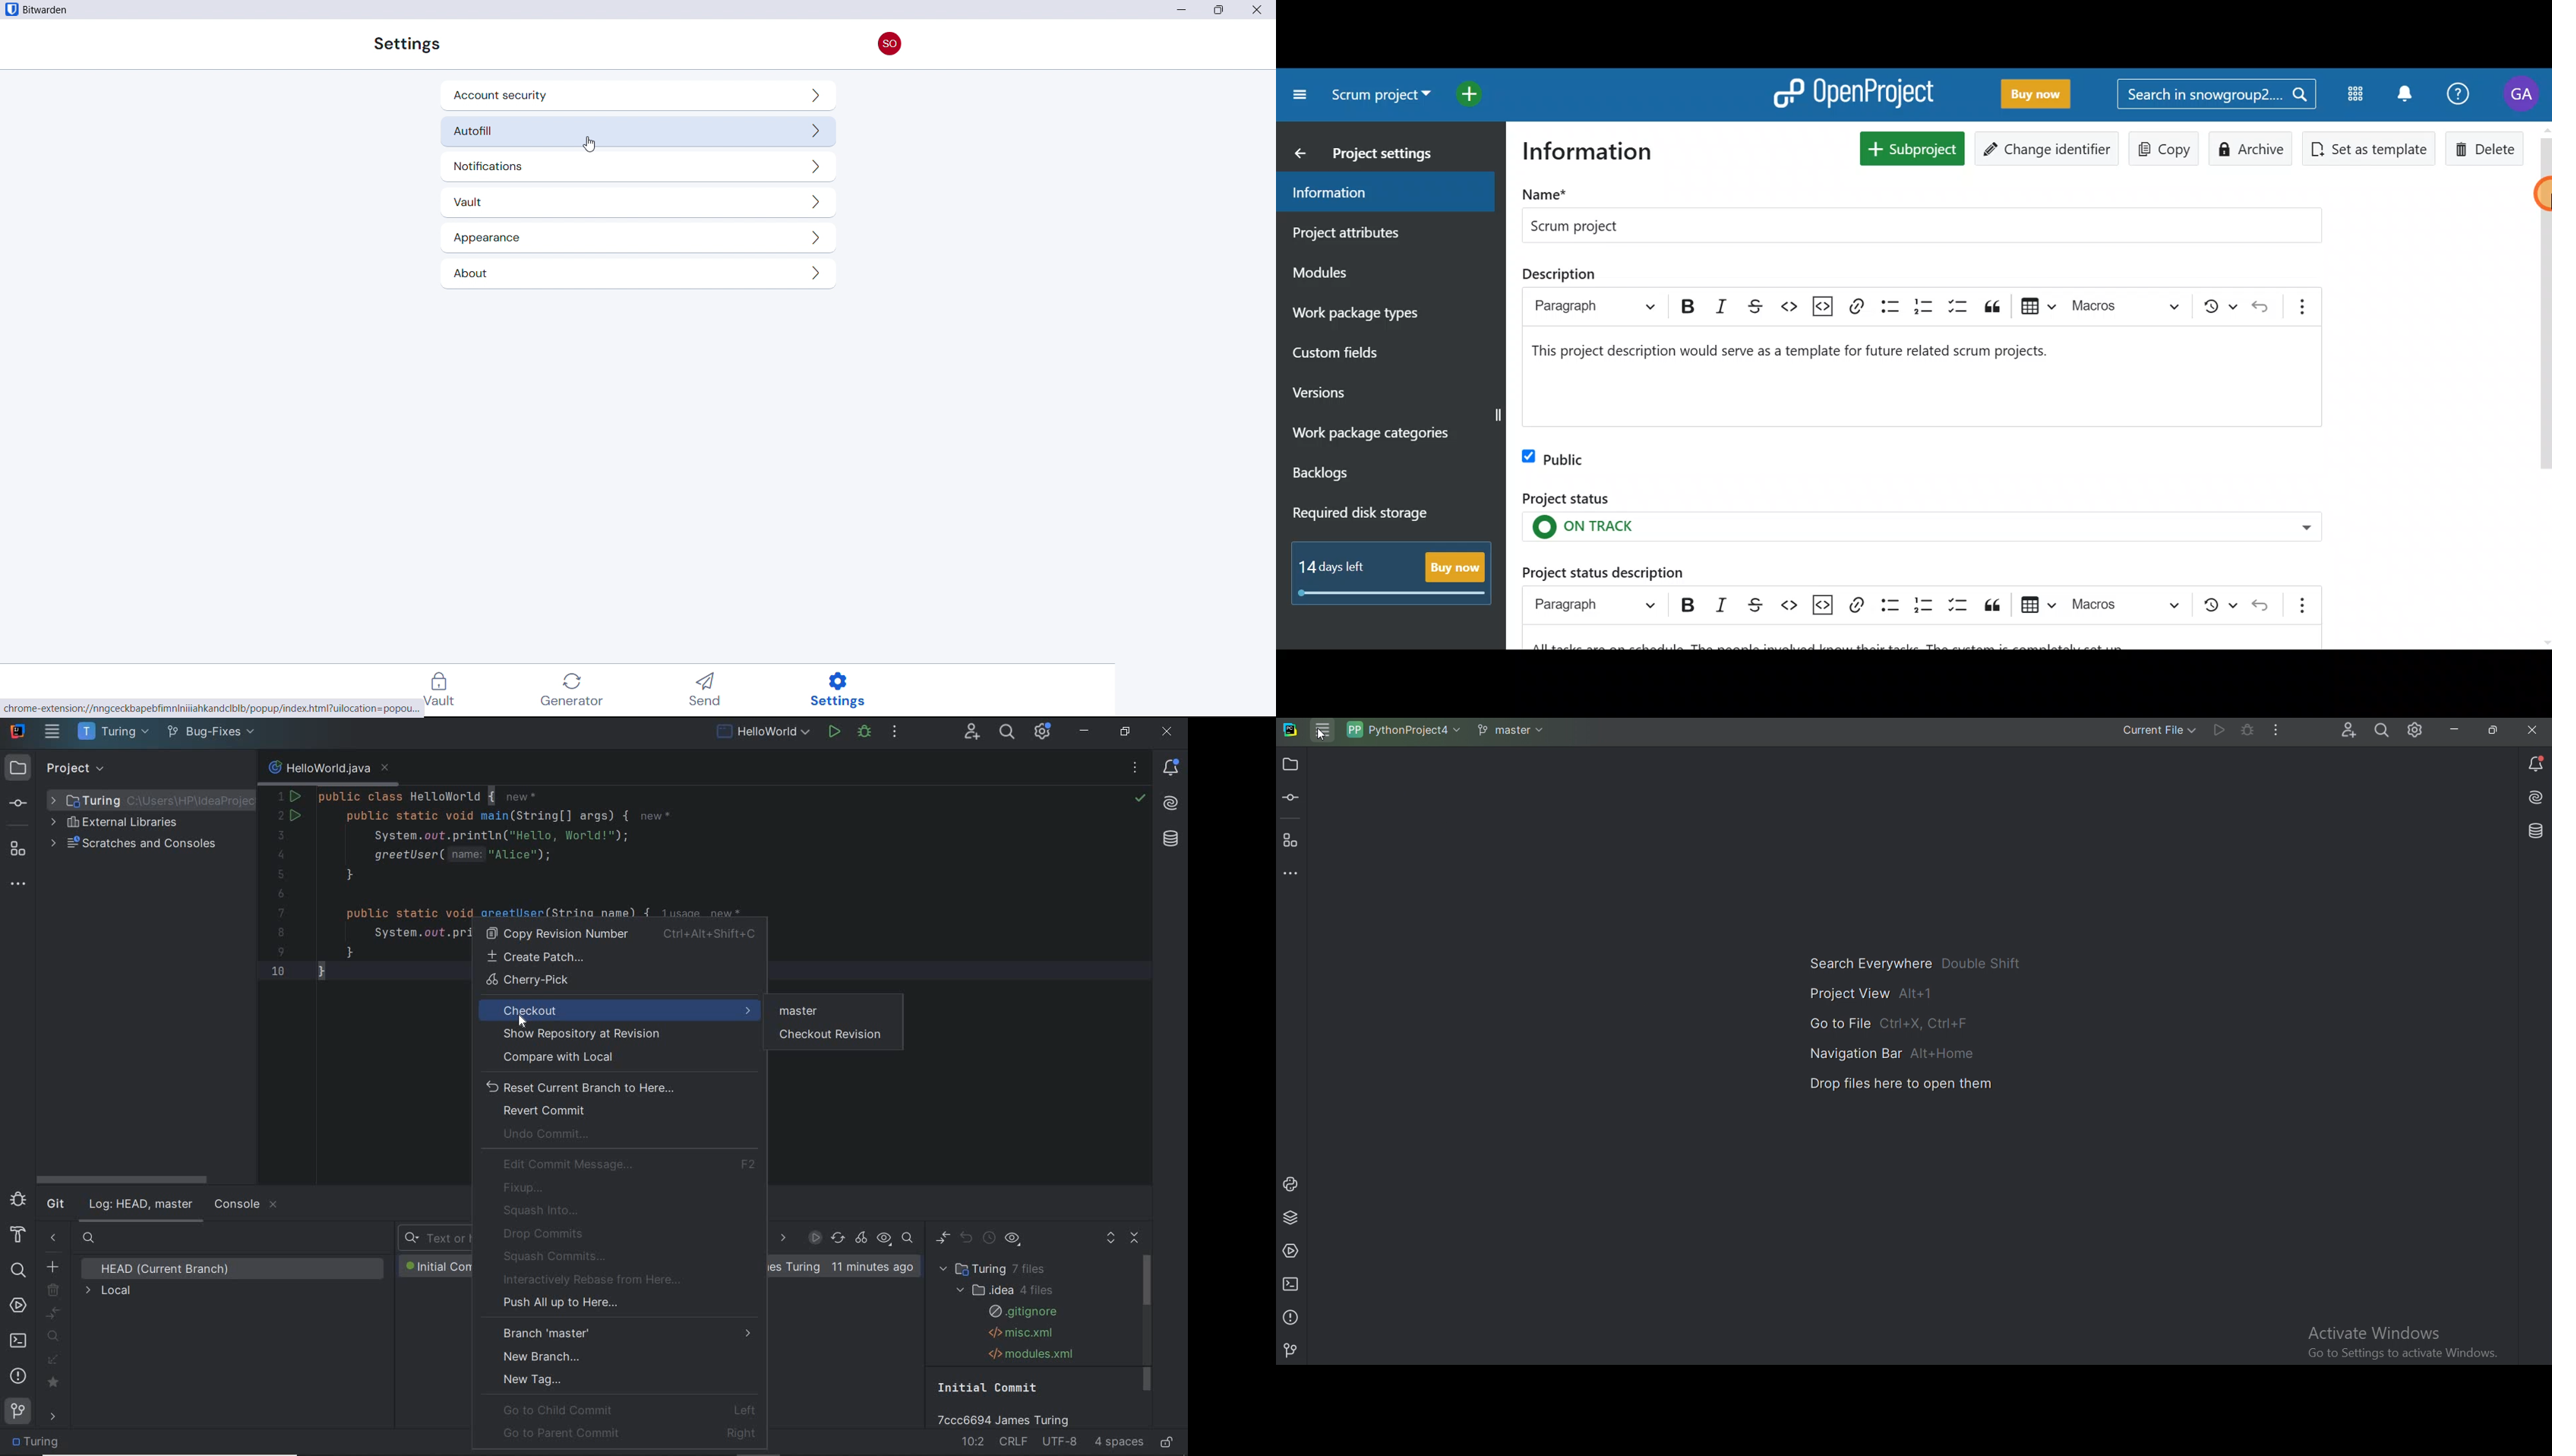  Describe the element at coordinates (1882, 1083) in the screenshot. I see `Drop files here to open them` at that location.